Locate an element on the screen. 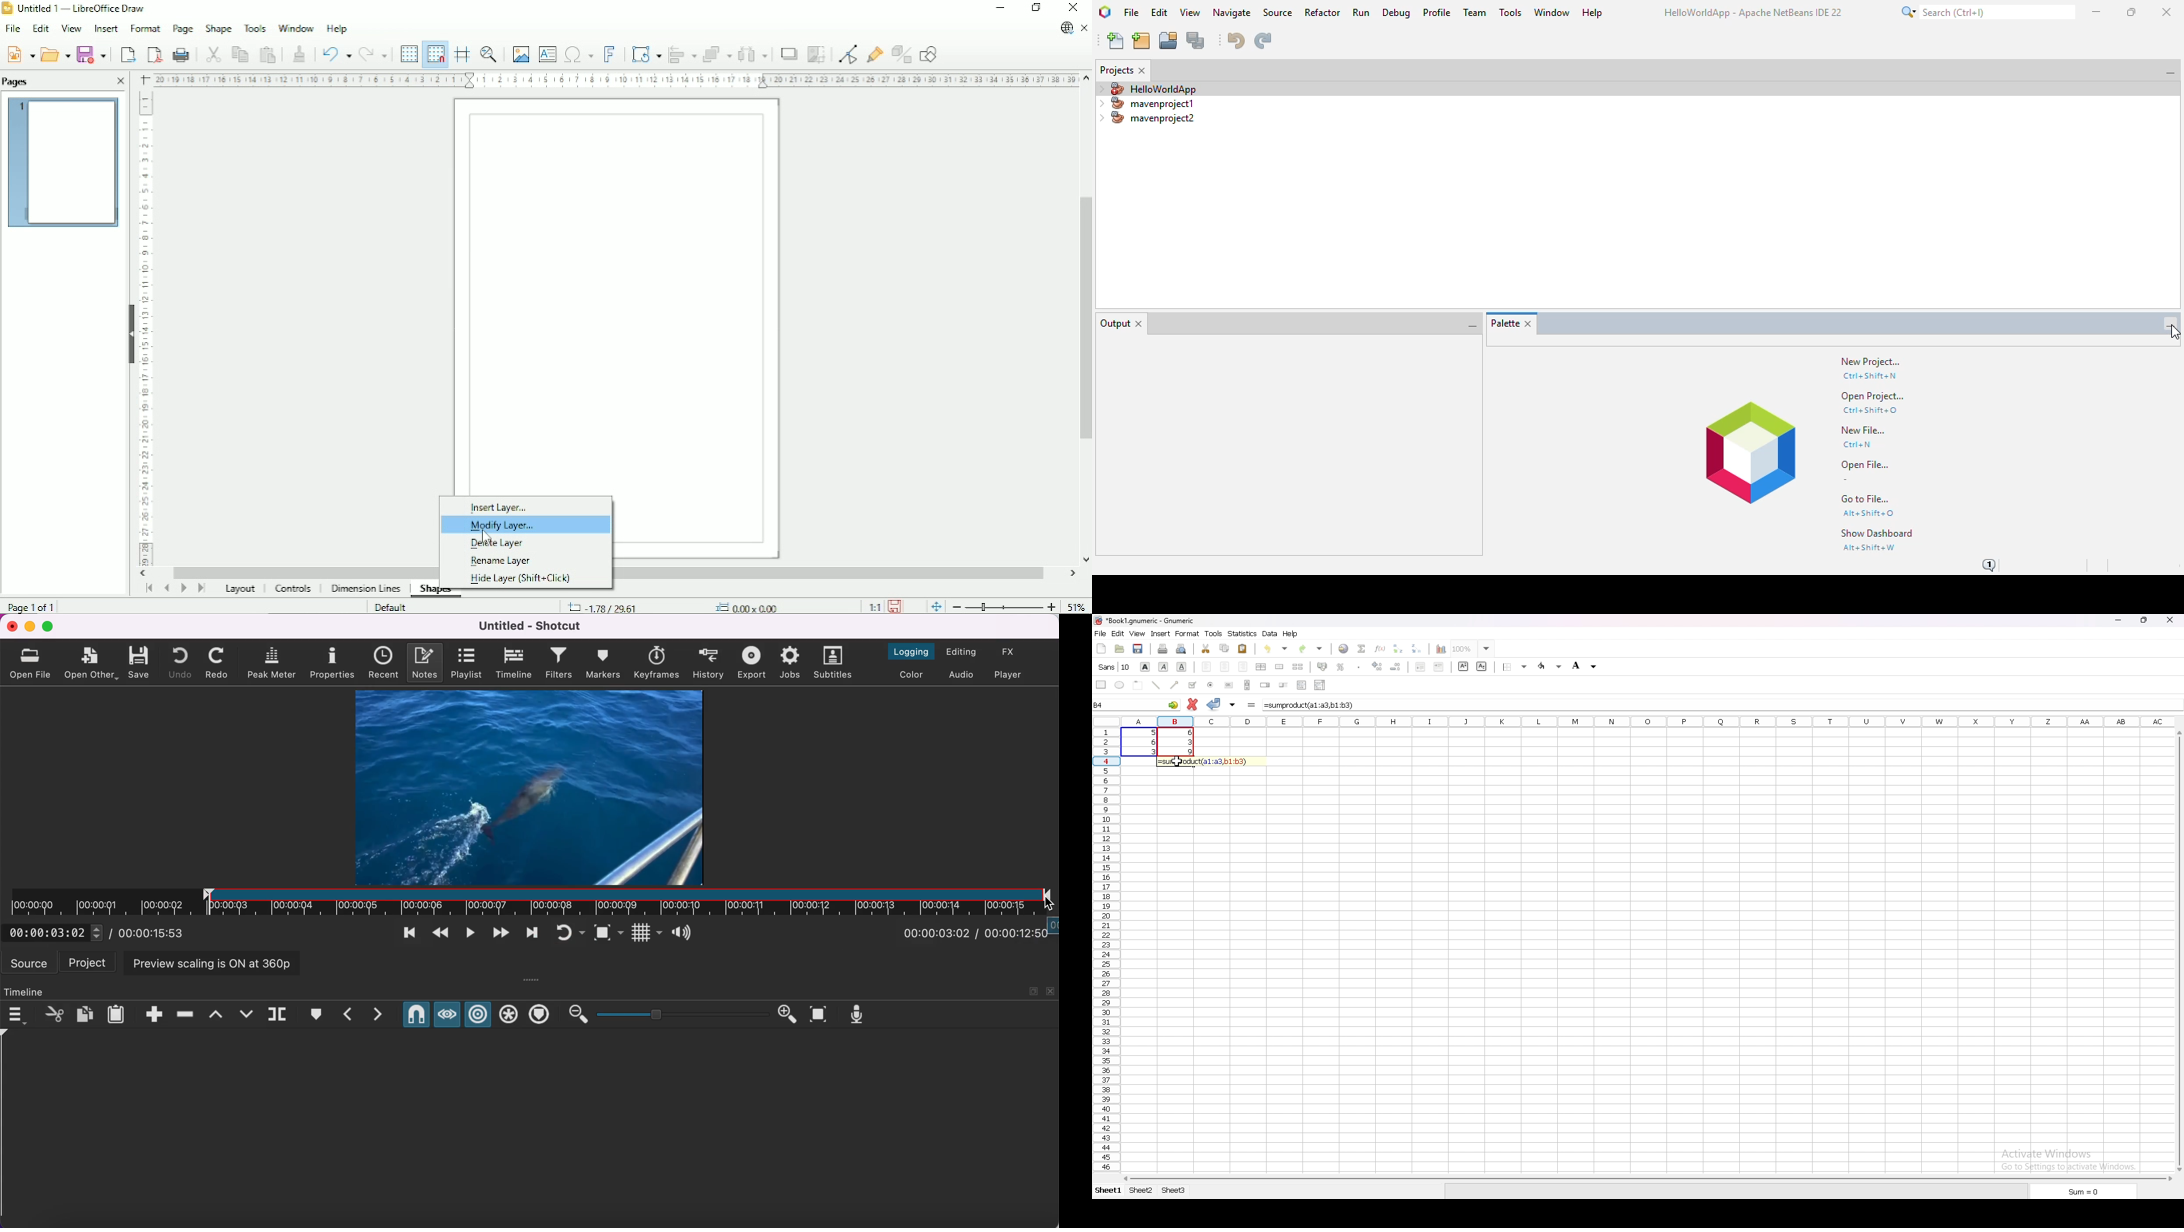 The width and height of the screenshot is (2184, 1232). accept change in multiple cell is located at coordinates (1232, 706).